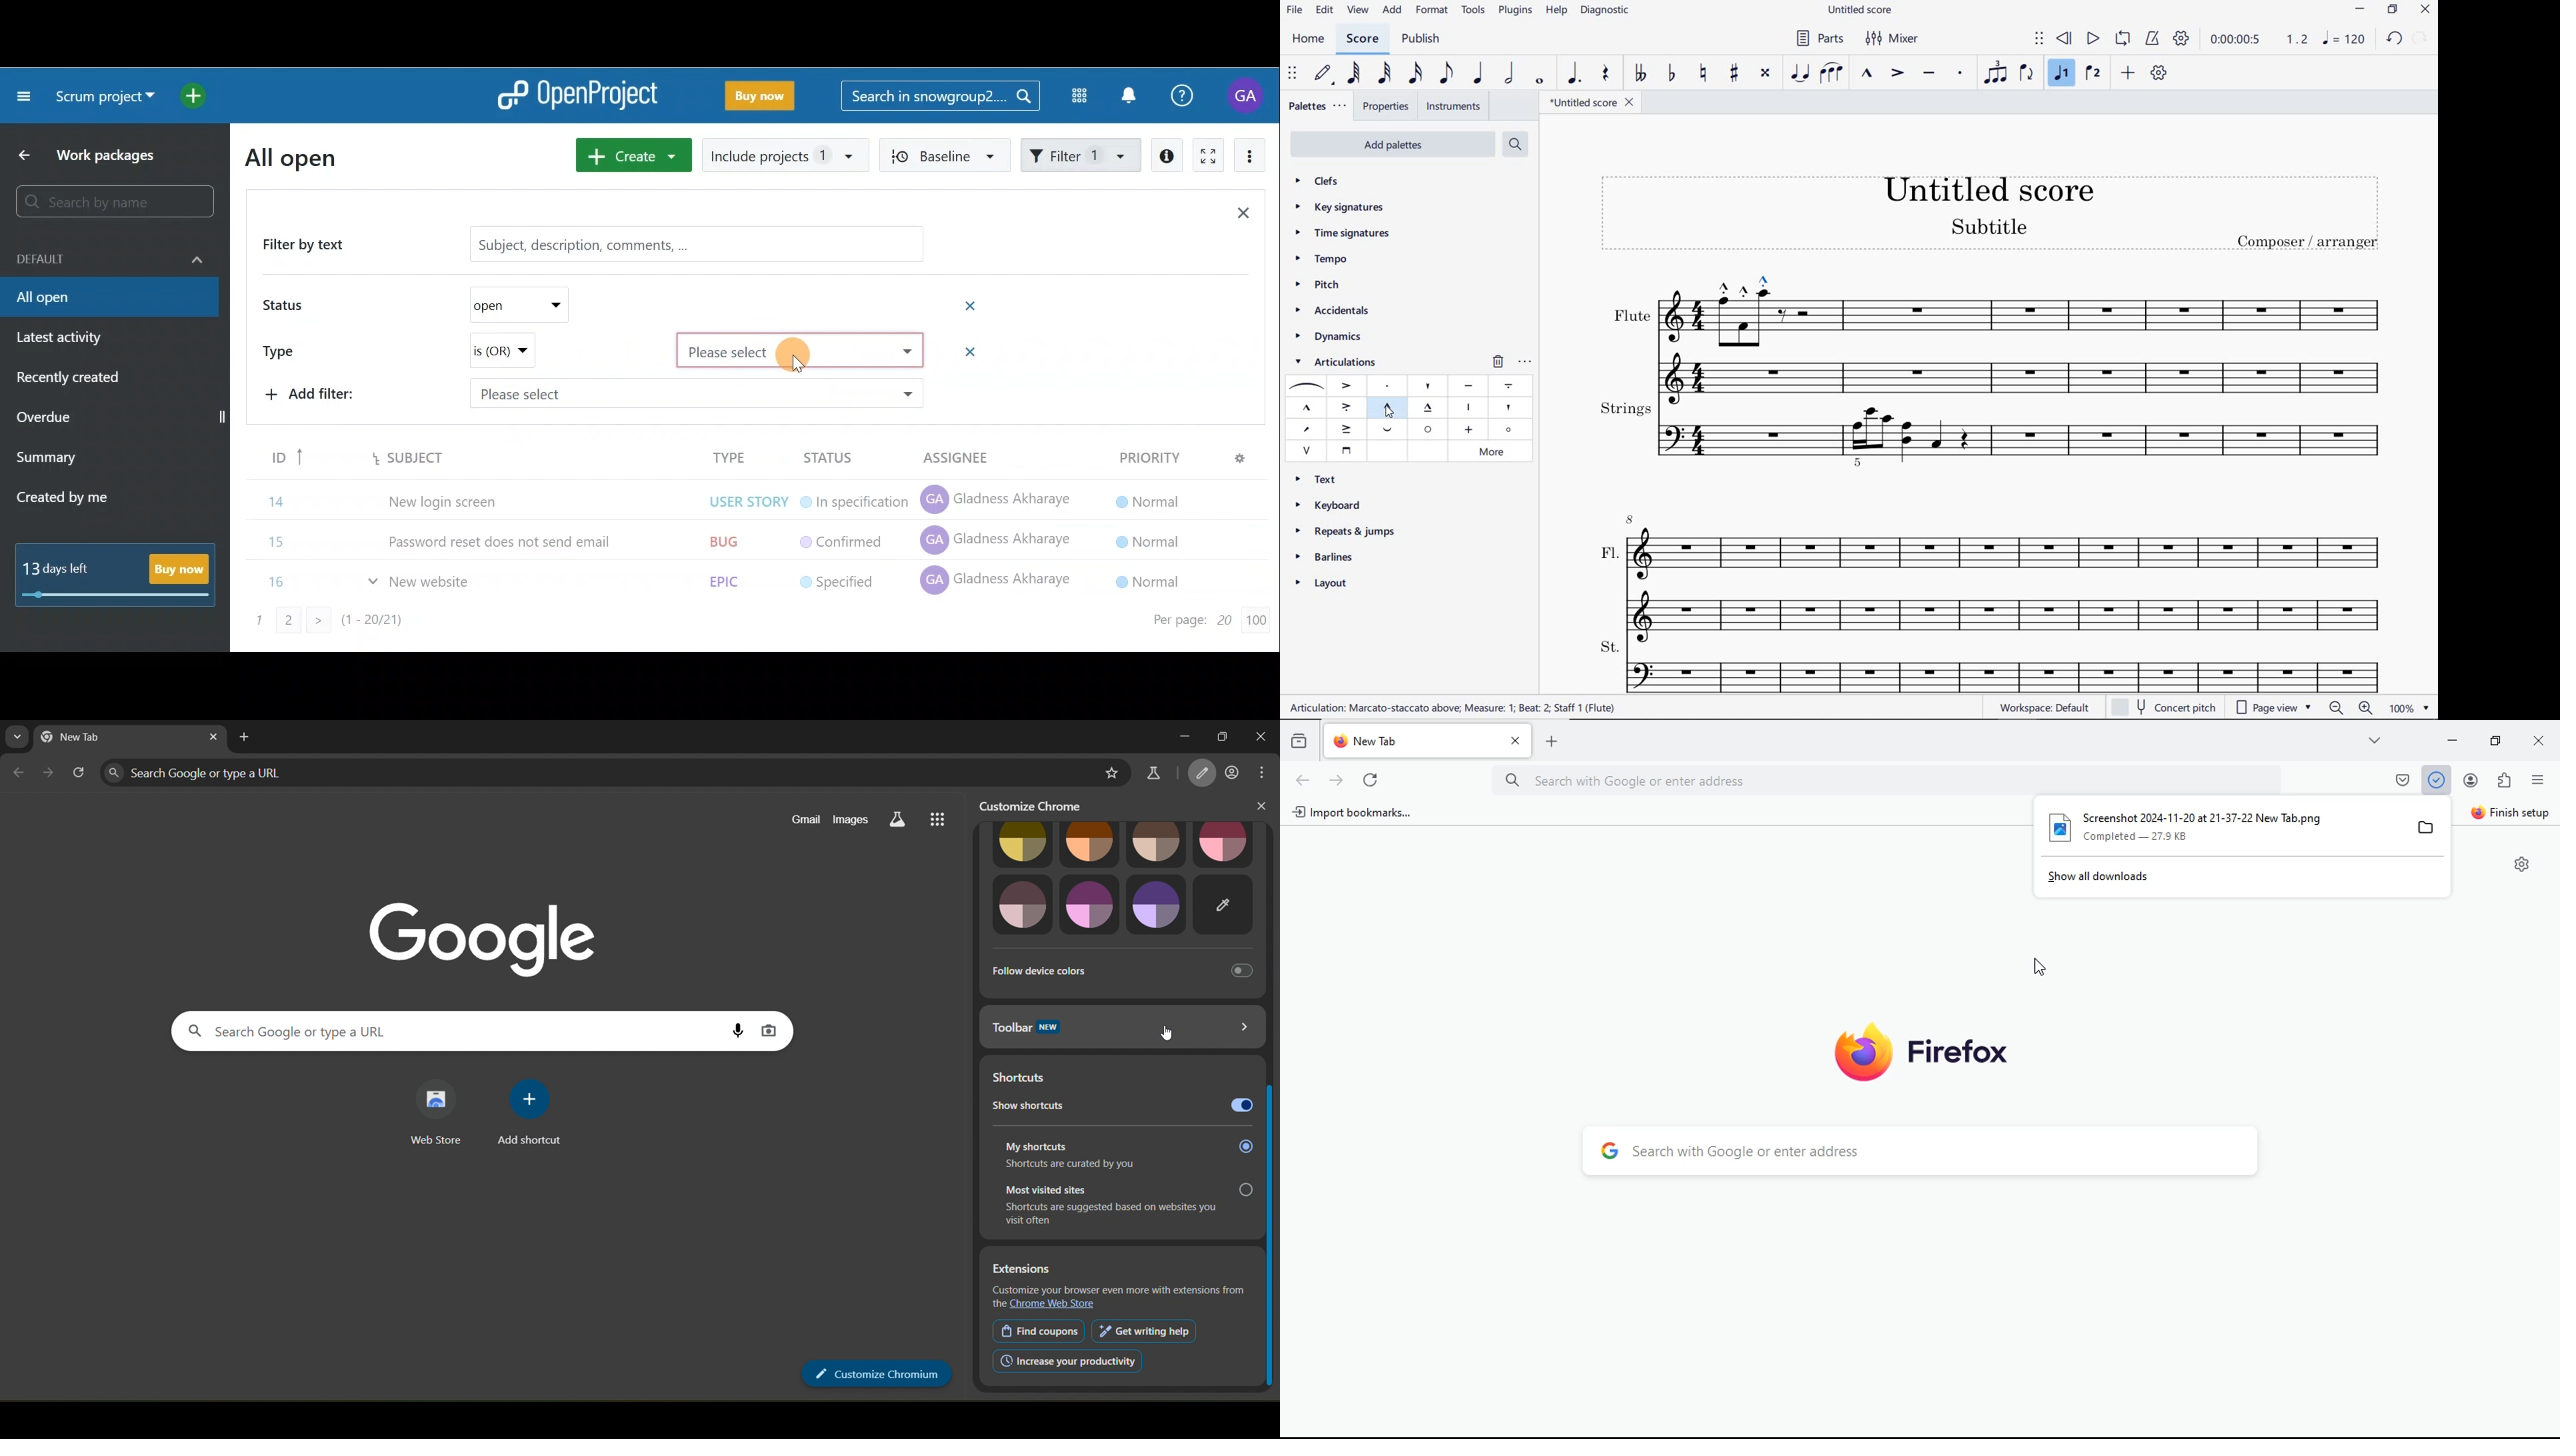  Describe the element at coordinates (2402, 780) in the screenshot. I see `pocket` at that location.